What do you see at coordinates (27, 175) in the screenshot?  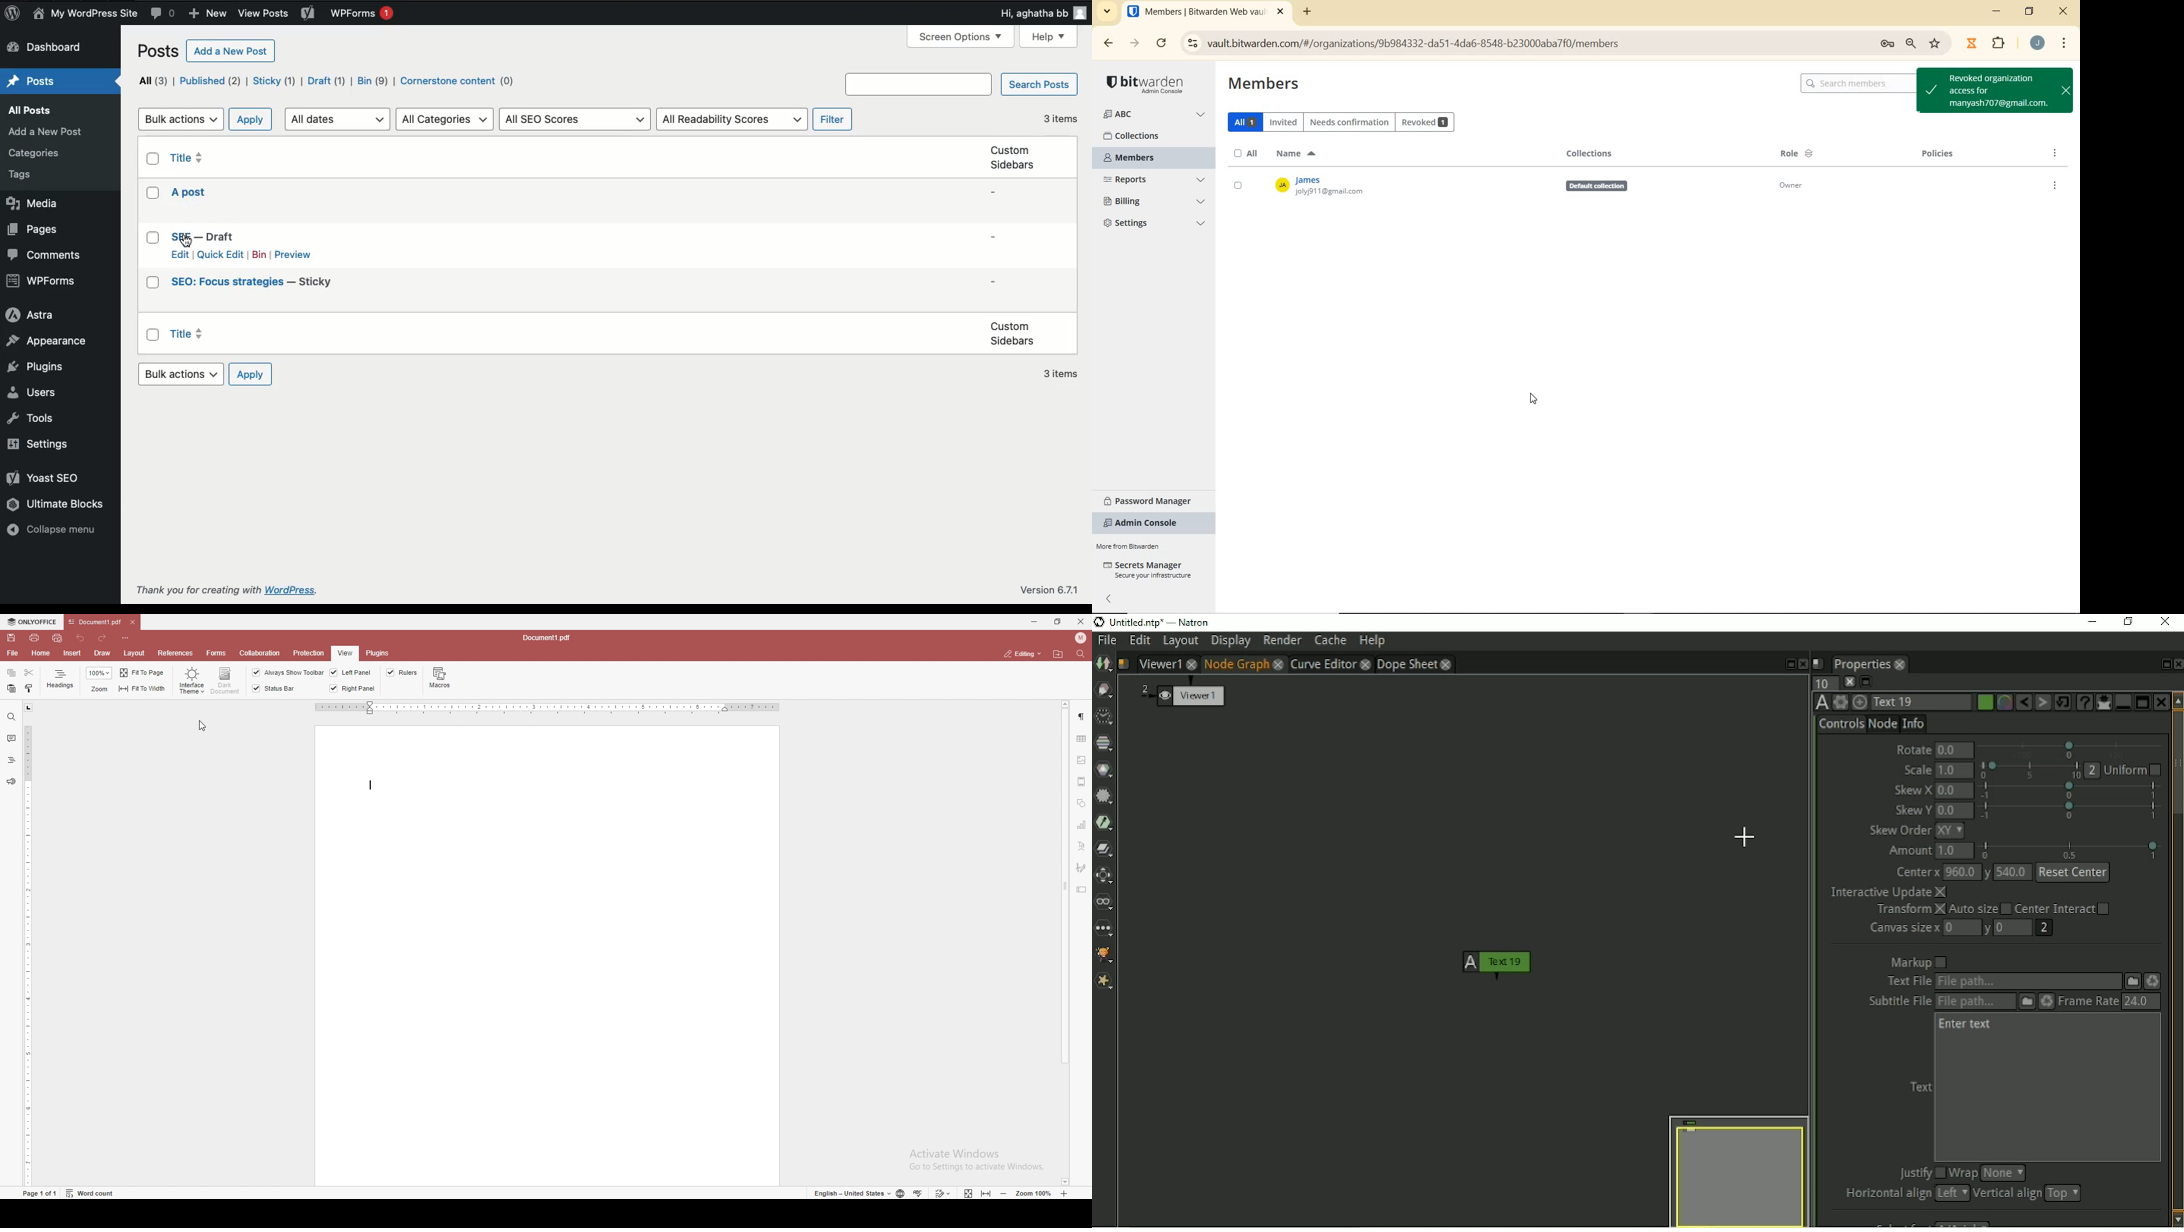 I see `Tags` at bounding box center [27, 175].